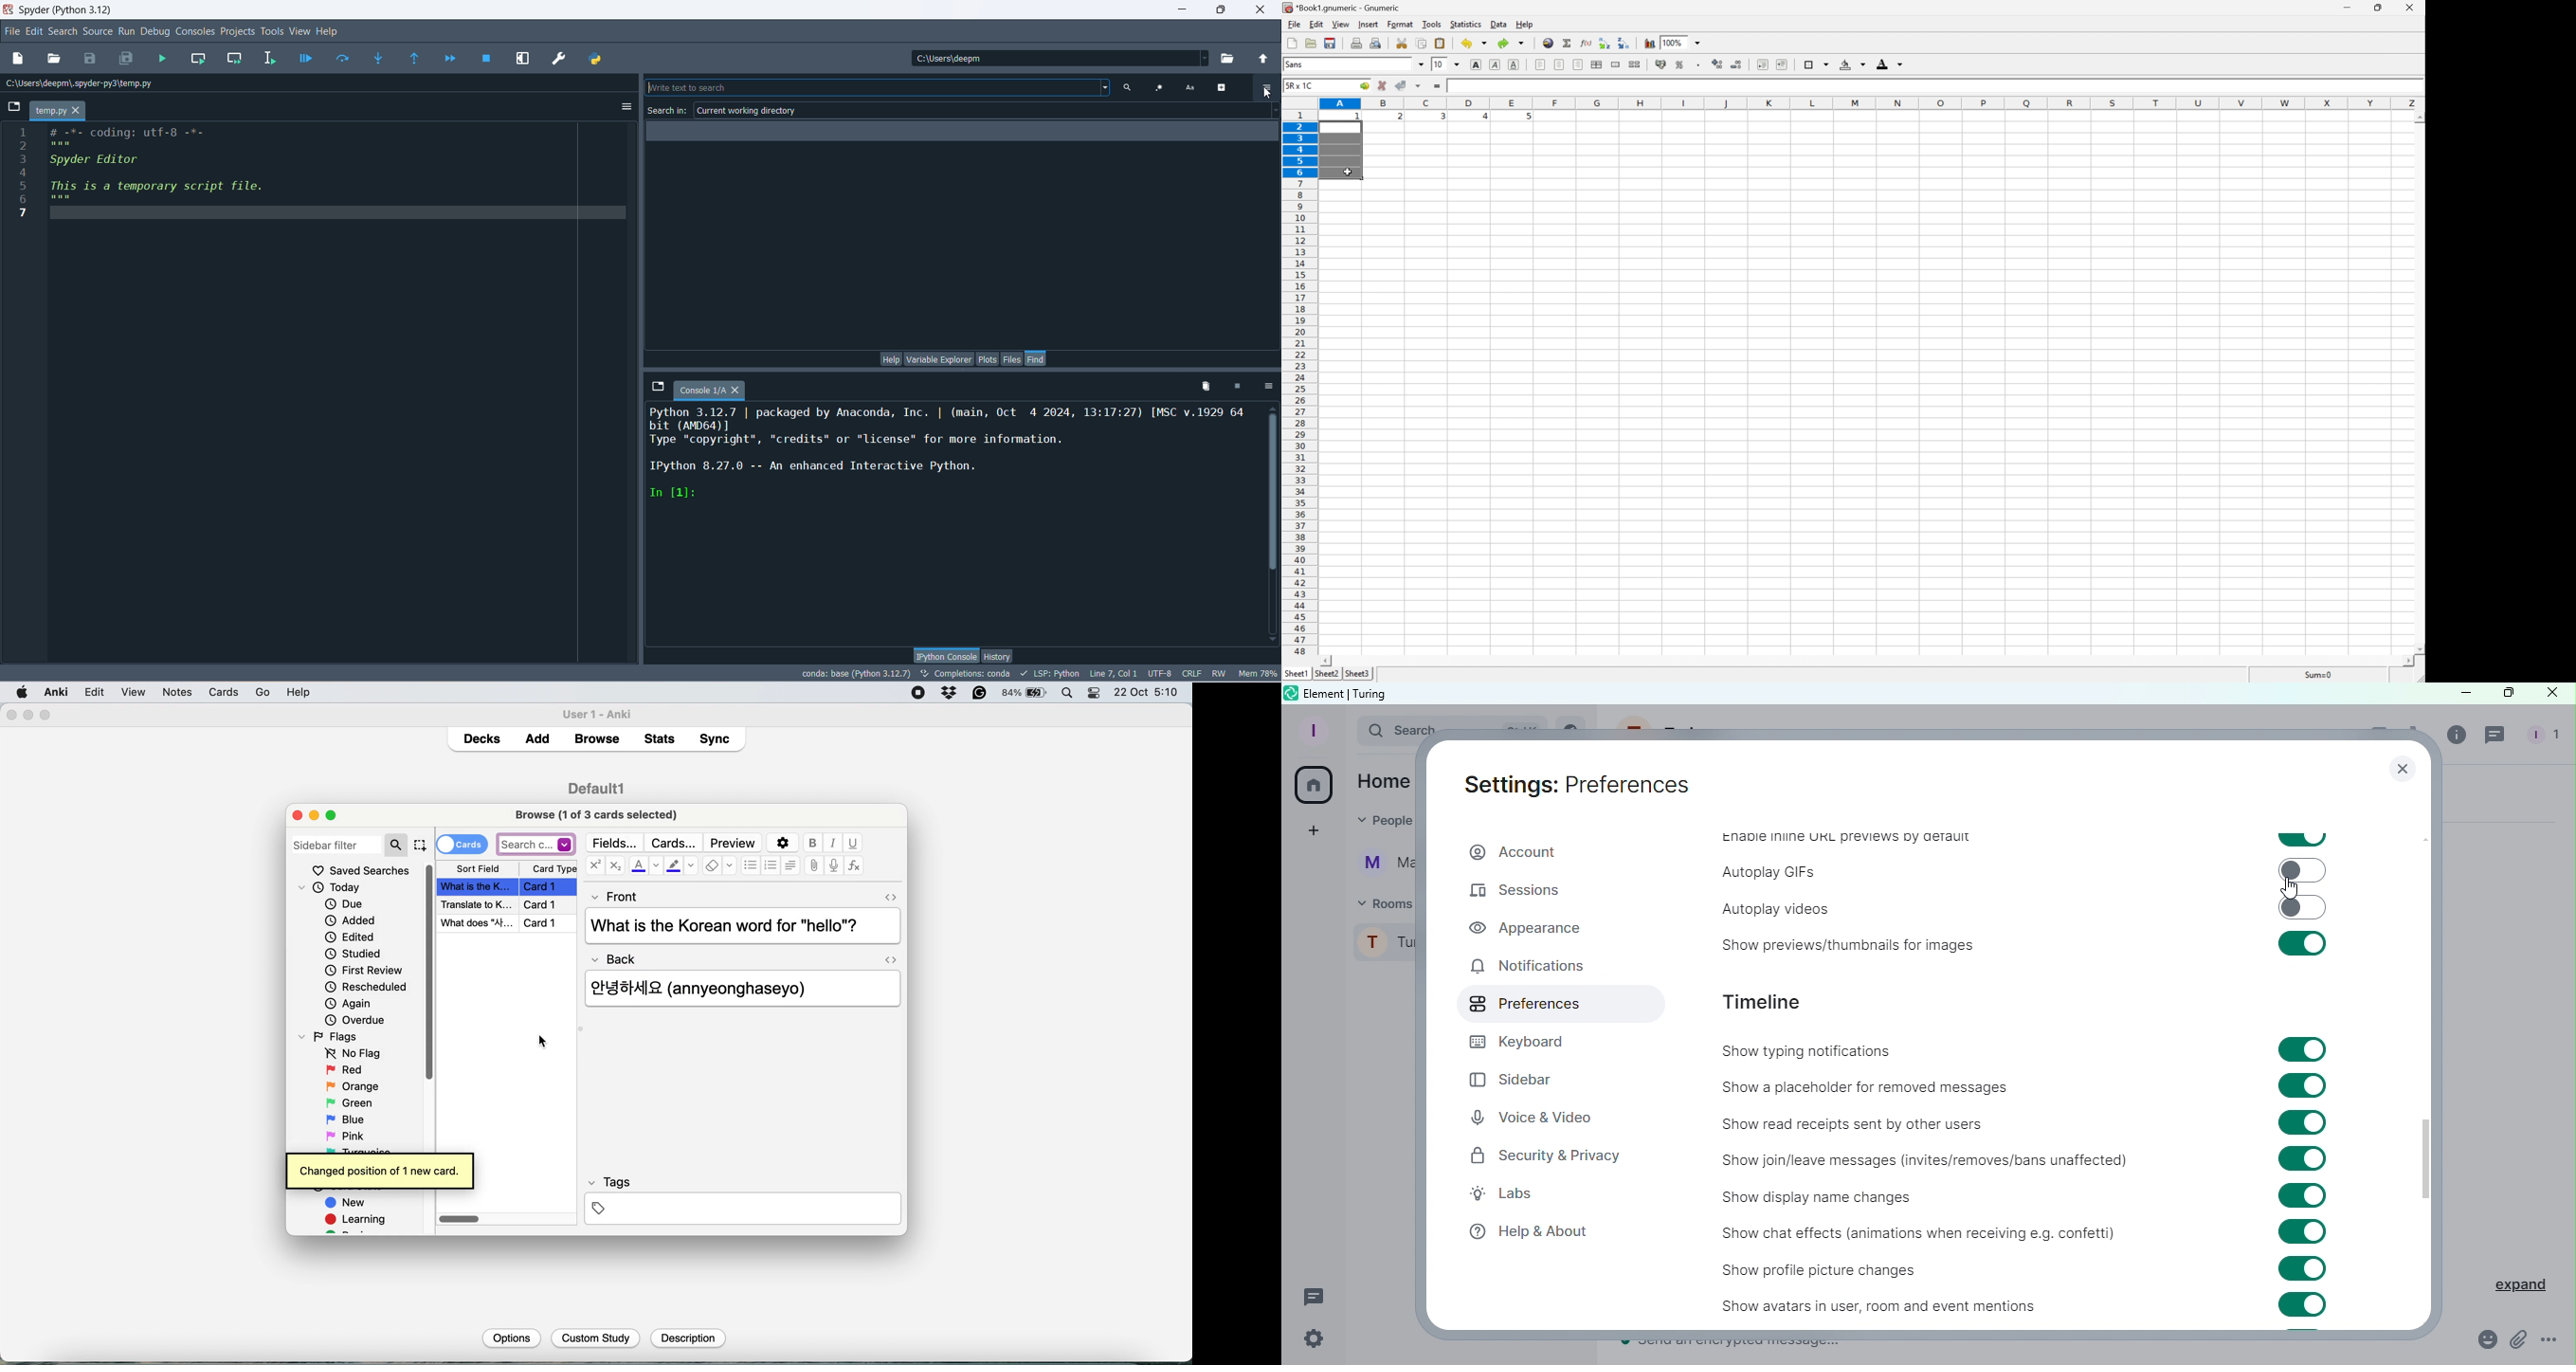 This screenshot has height=1372, width=2576. What do you see at coordinates (1856, 1305) in the screenshot?
I see `Show avatars in user. room and event mentions` at bounding box center [1856, 1305].